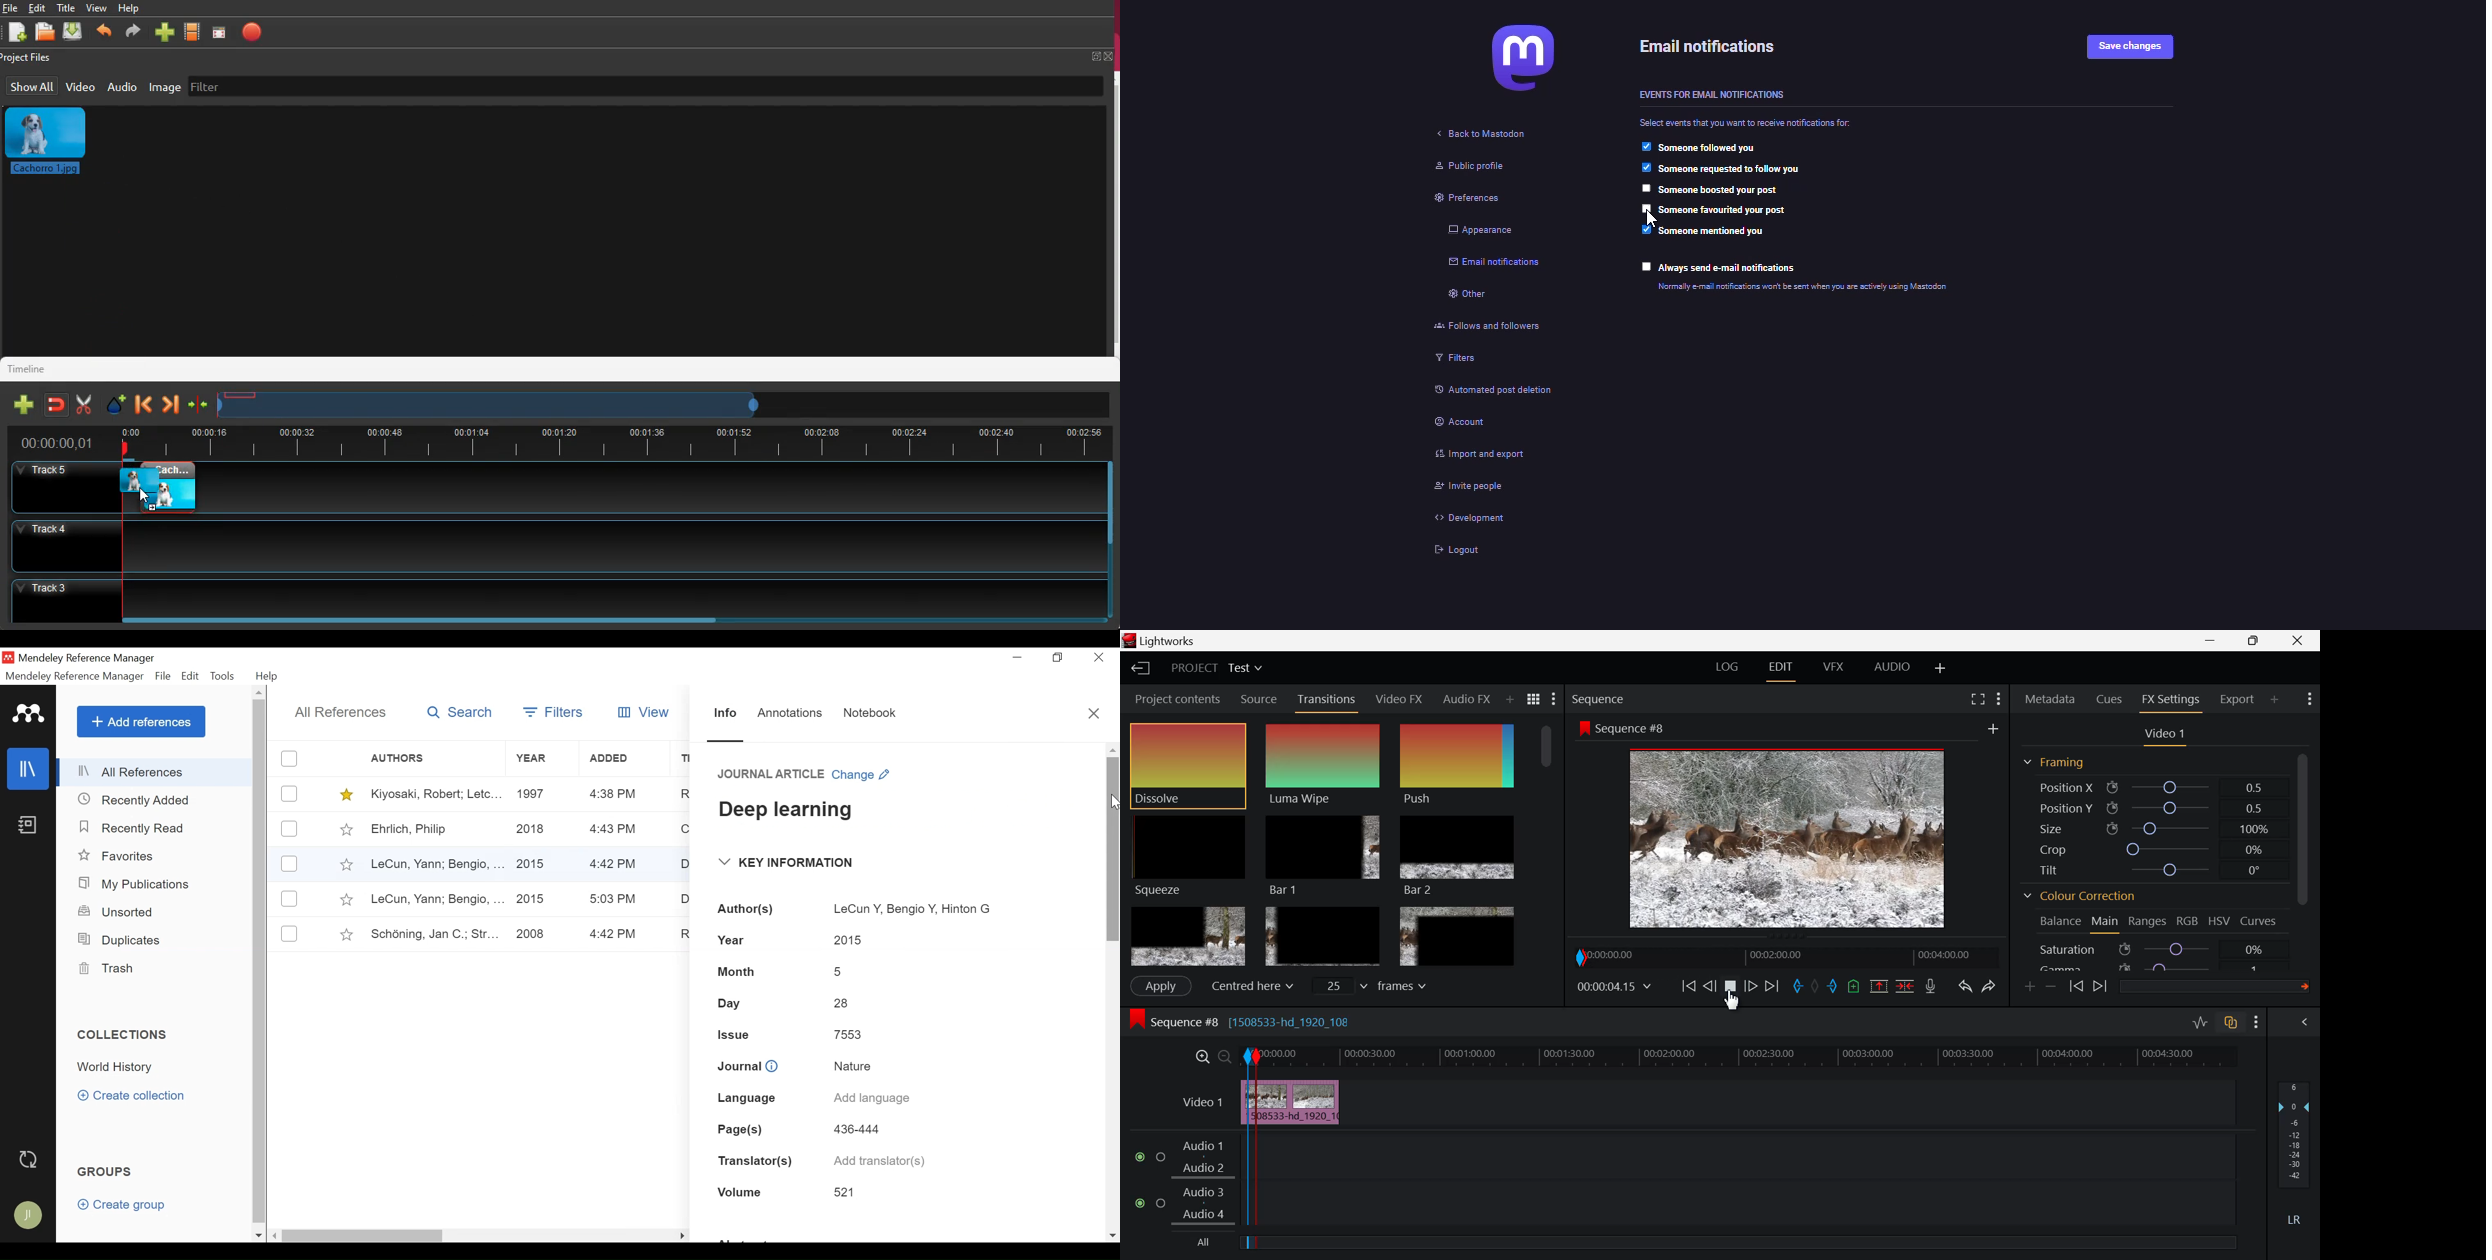 Image resolution: width=2492 pixels, height=1260 pixels. What do you see at coordinates (1469, 487) in the screenshot?
I see `invite people` at bounding box center [1469, 487].